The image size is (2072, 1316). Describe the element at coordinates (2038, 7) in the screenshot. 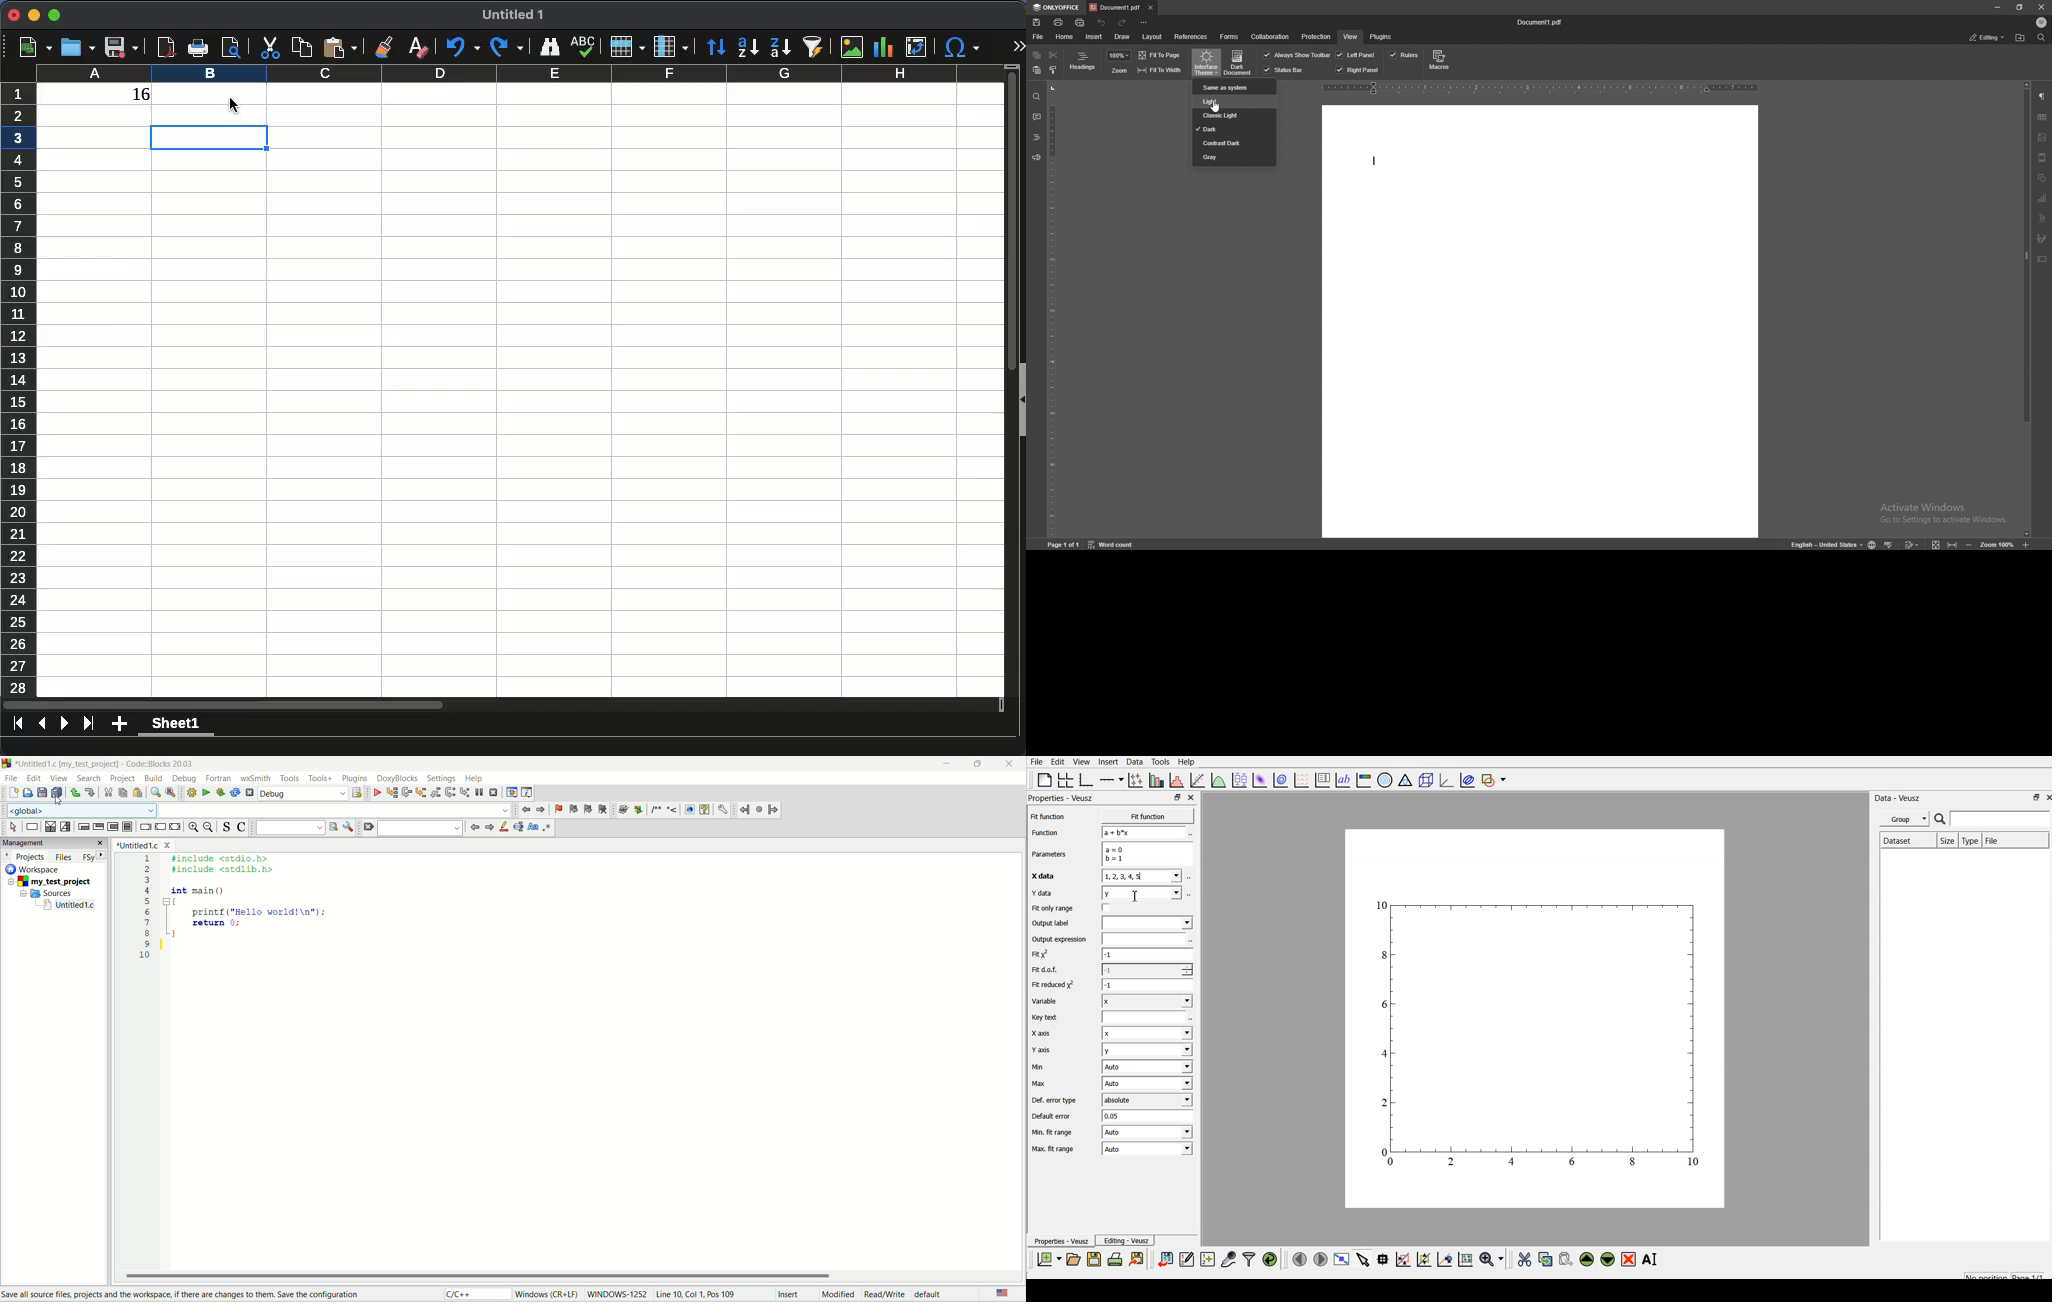

I see `close` at that location.